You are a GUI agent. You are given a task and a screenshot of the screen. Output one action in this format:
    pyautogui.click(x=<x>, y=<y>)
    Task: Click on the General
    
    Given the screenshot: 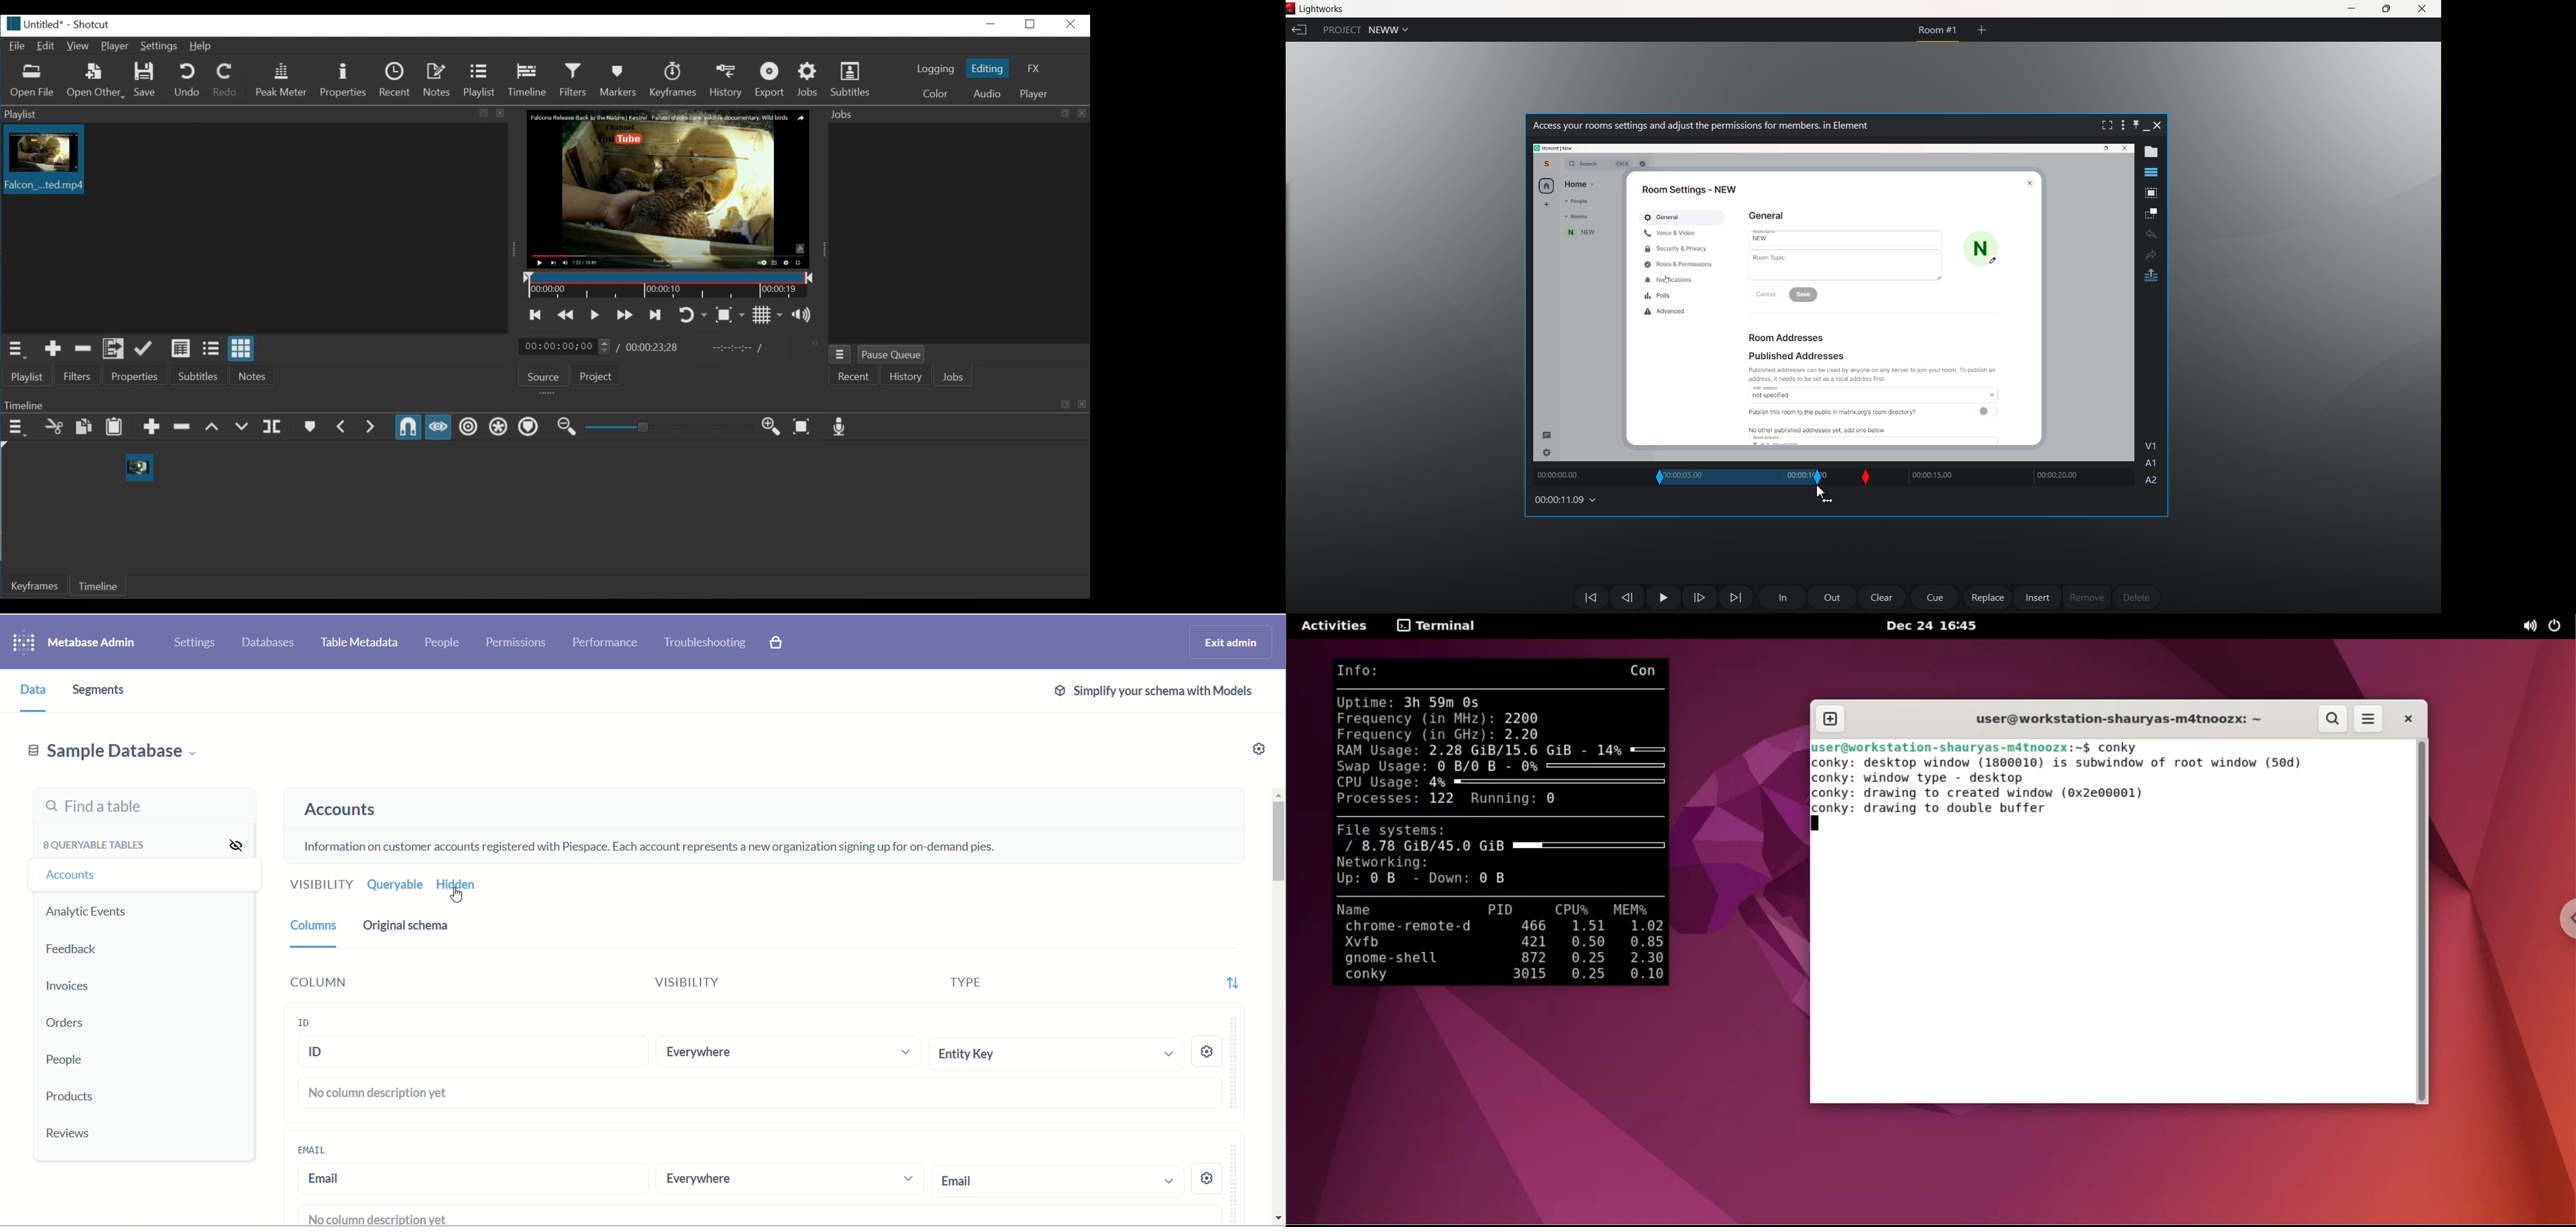 What is the action you would take?
    pyautogui.click(x=1768, y=216)
    